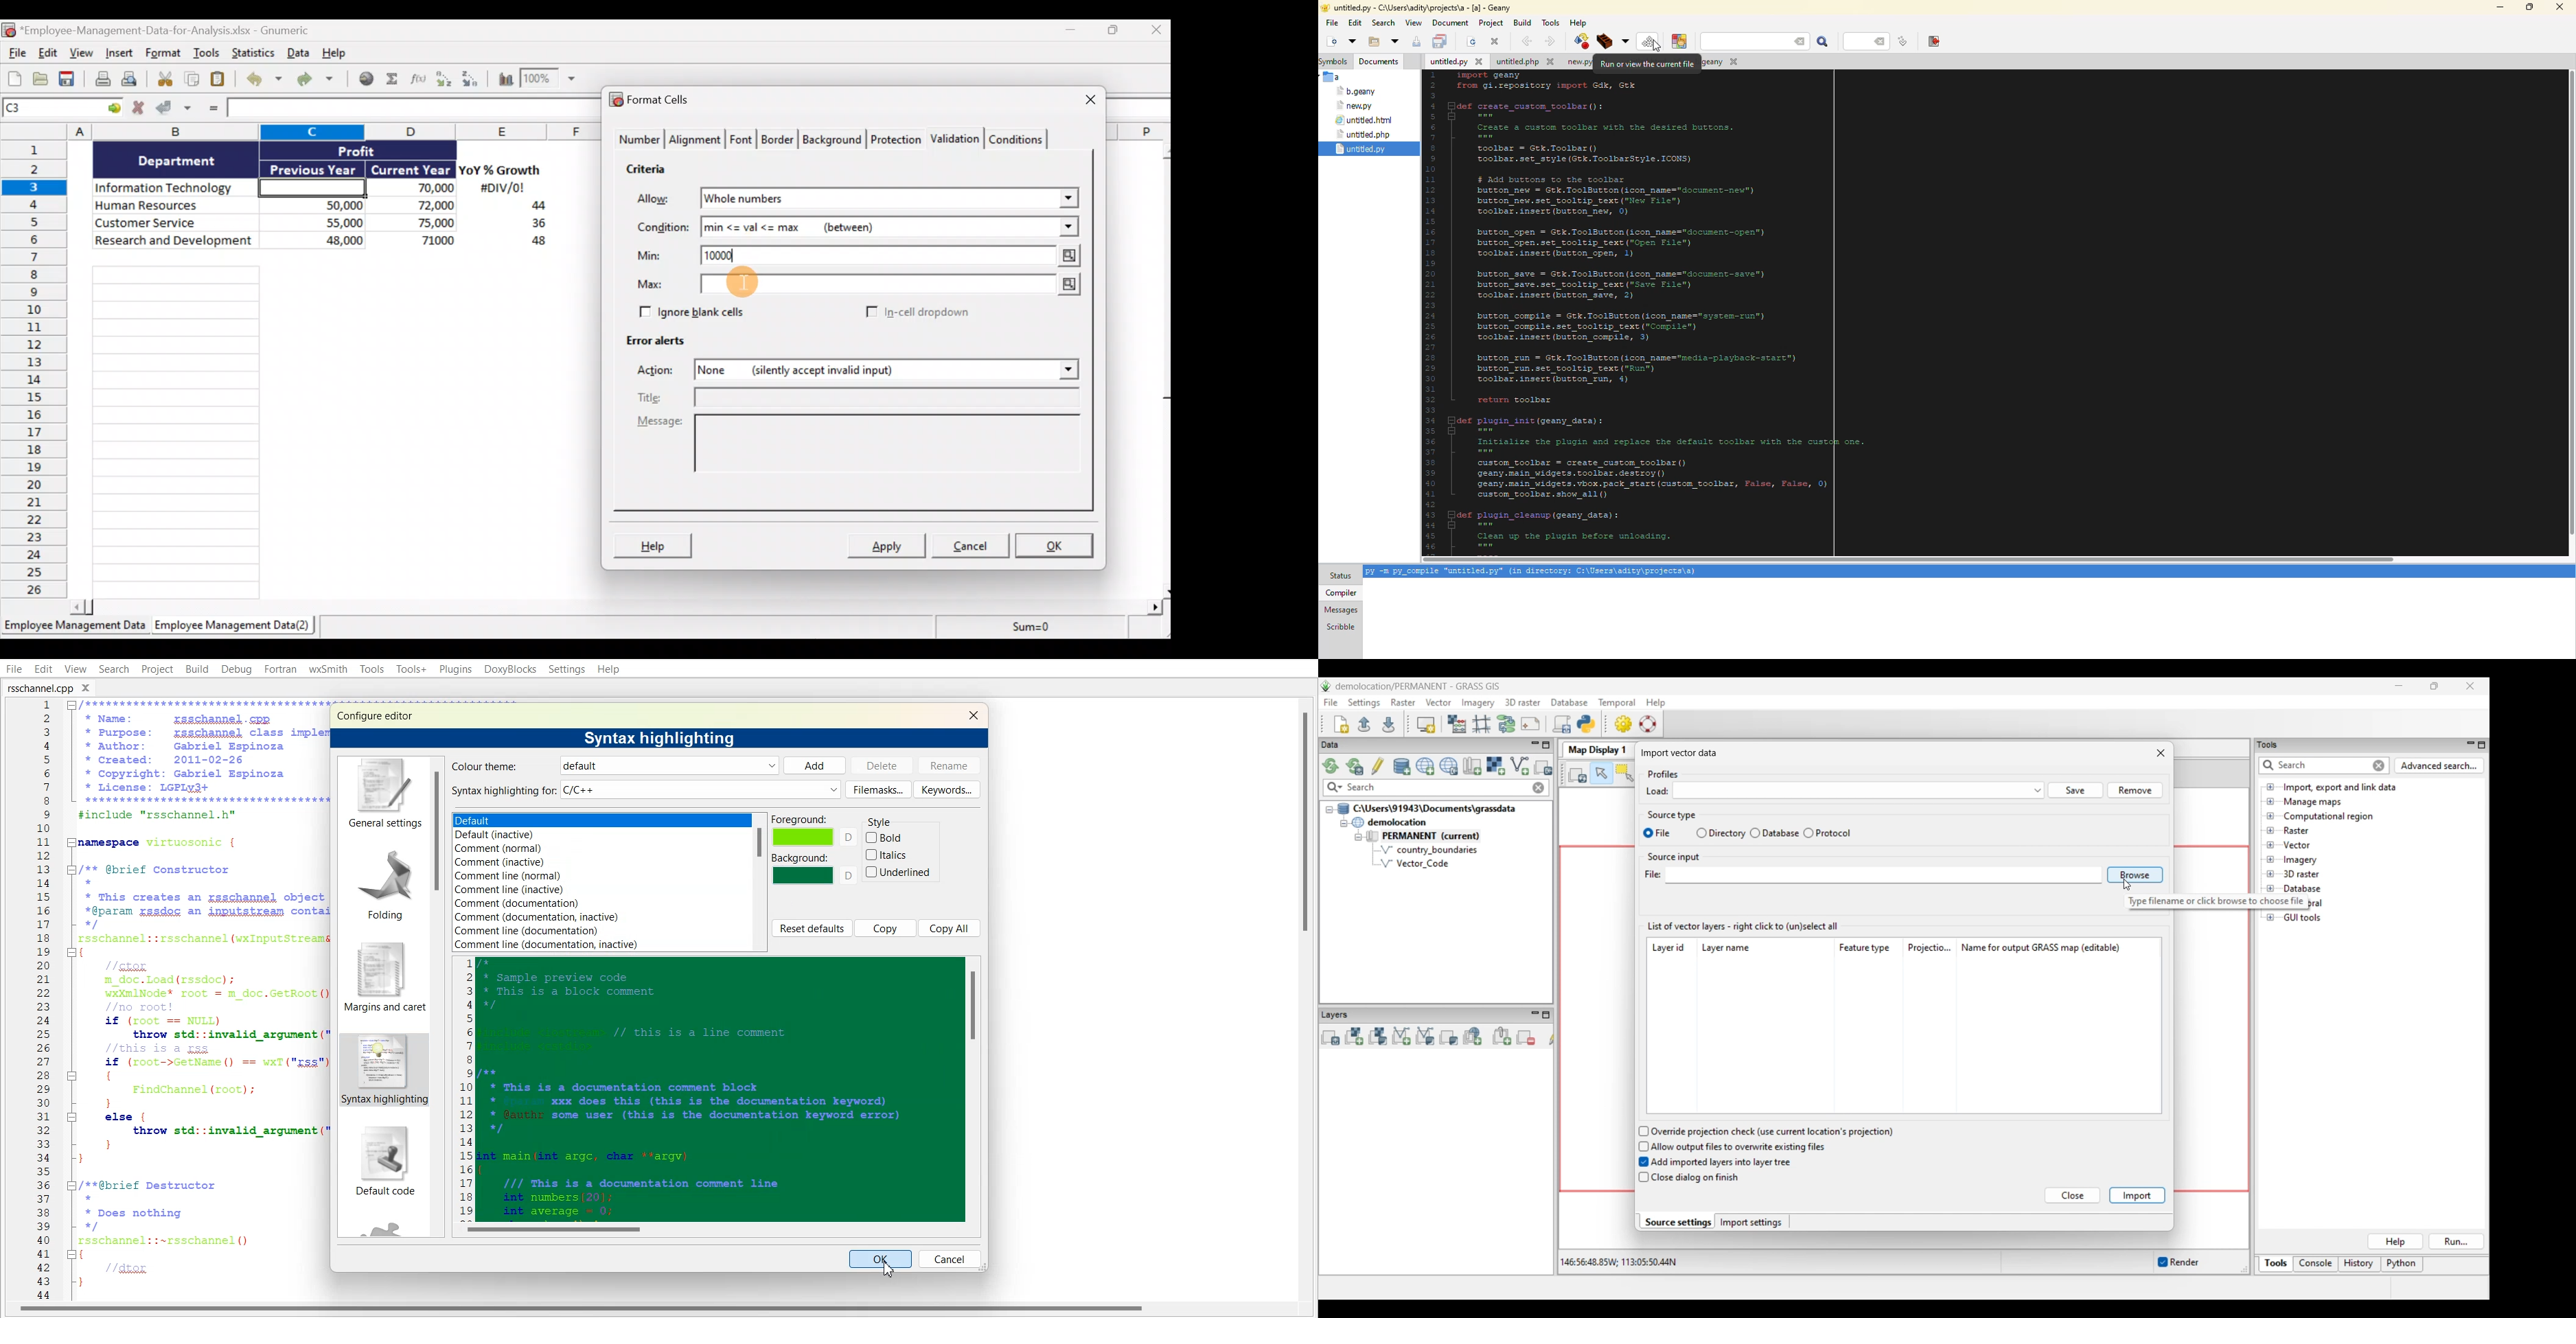  I want to click on Condition, so click(662, 228).